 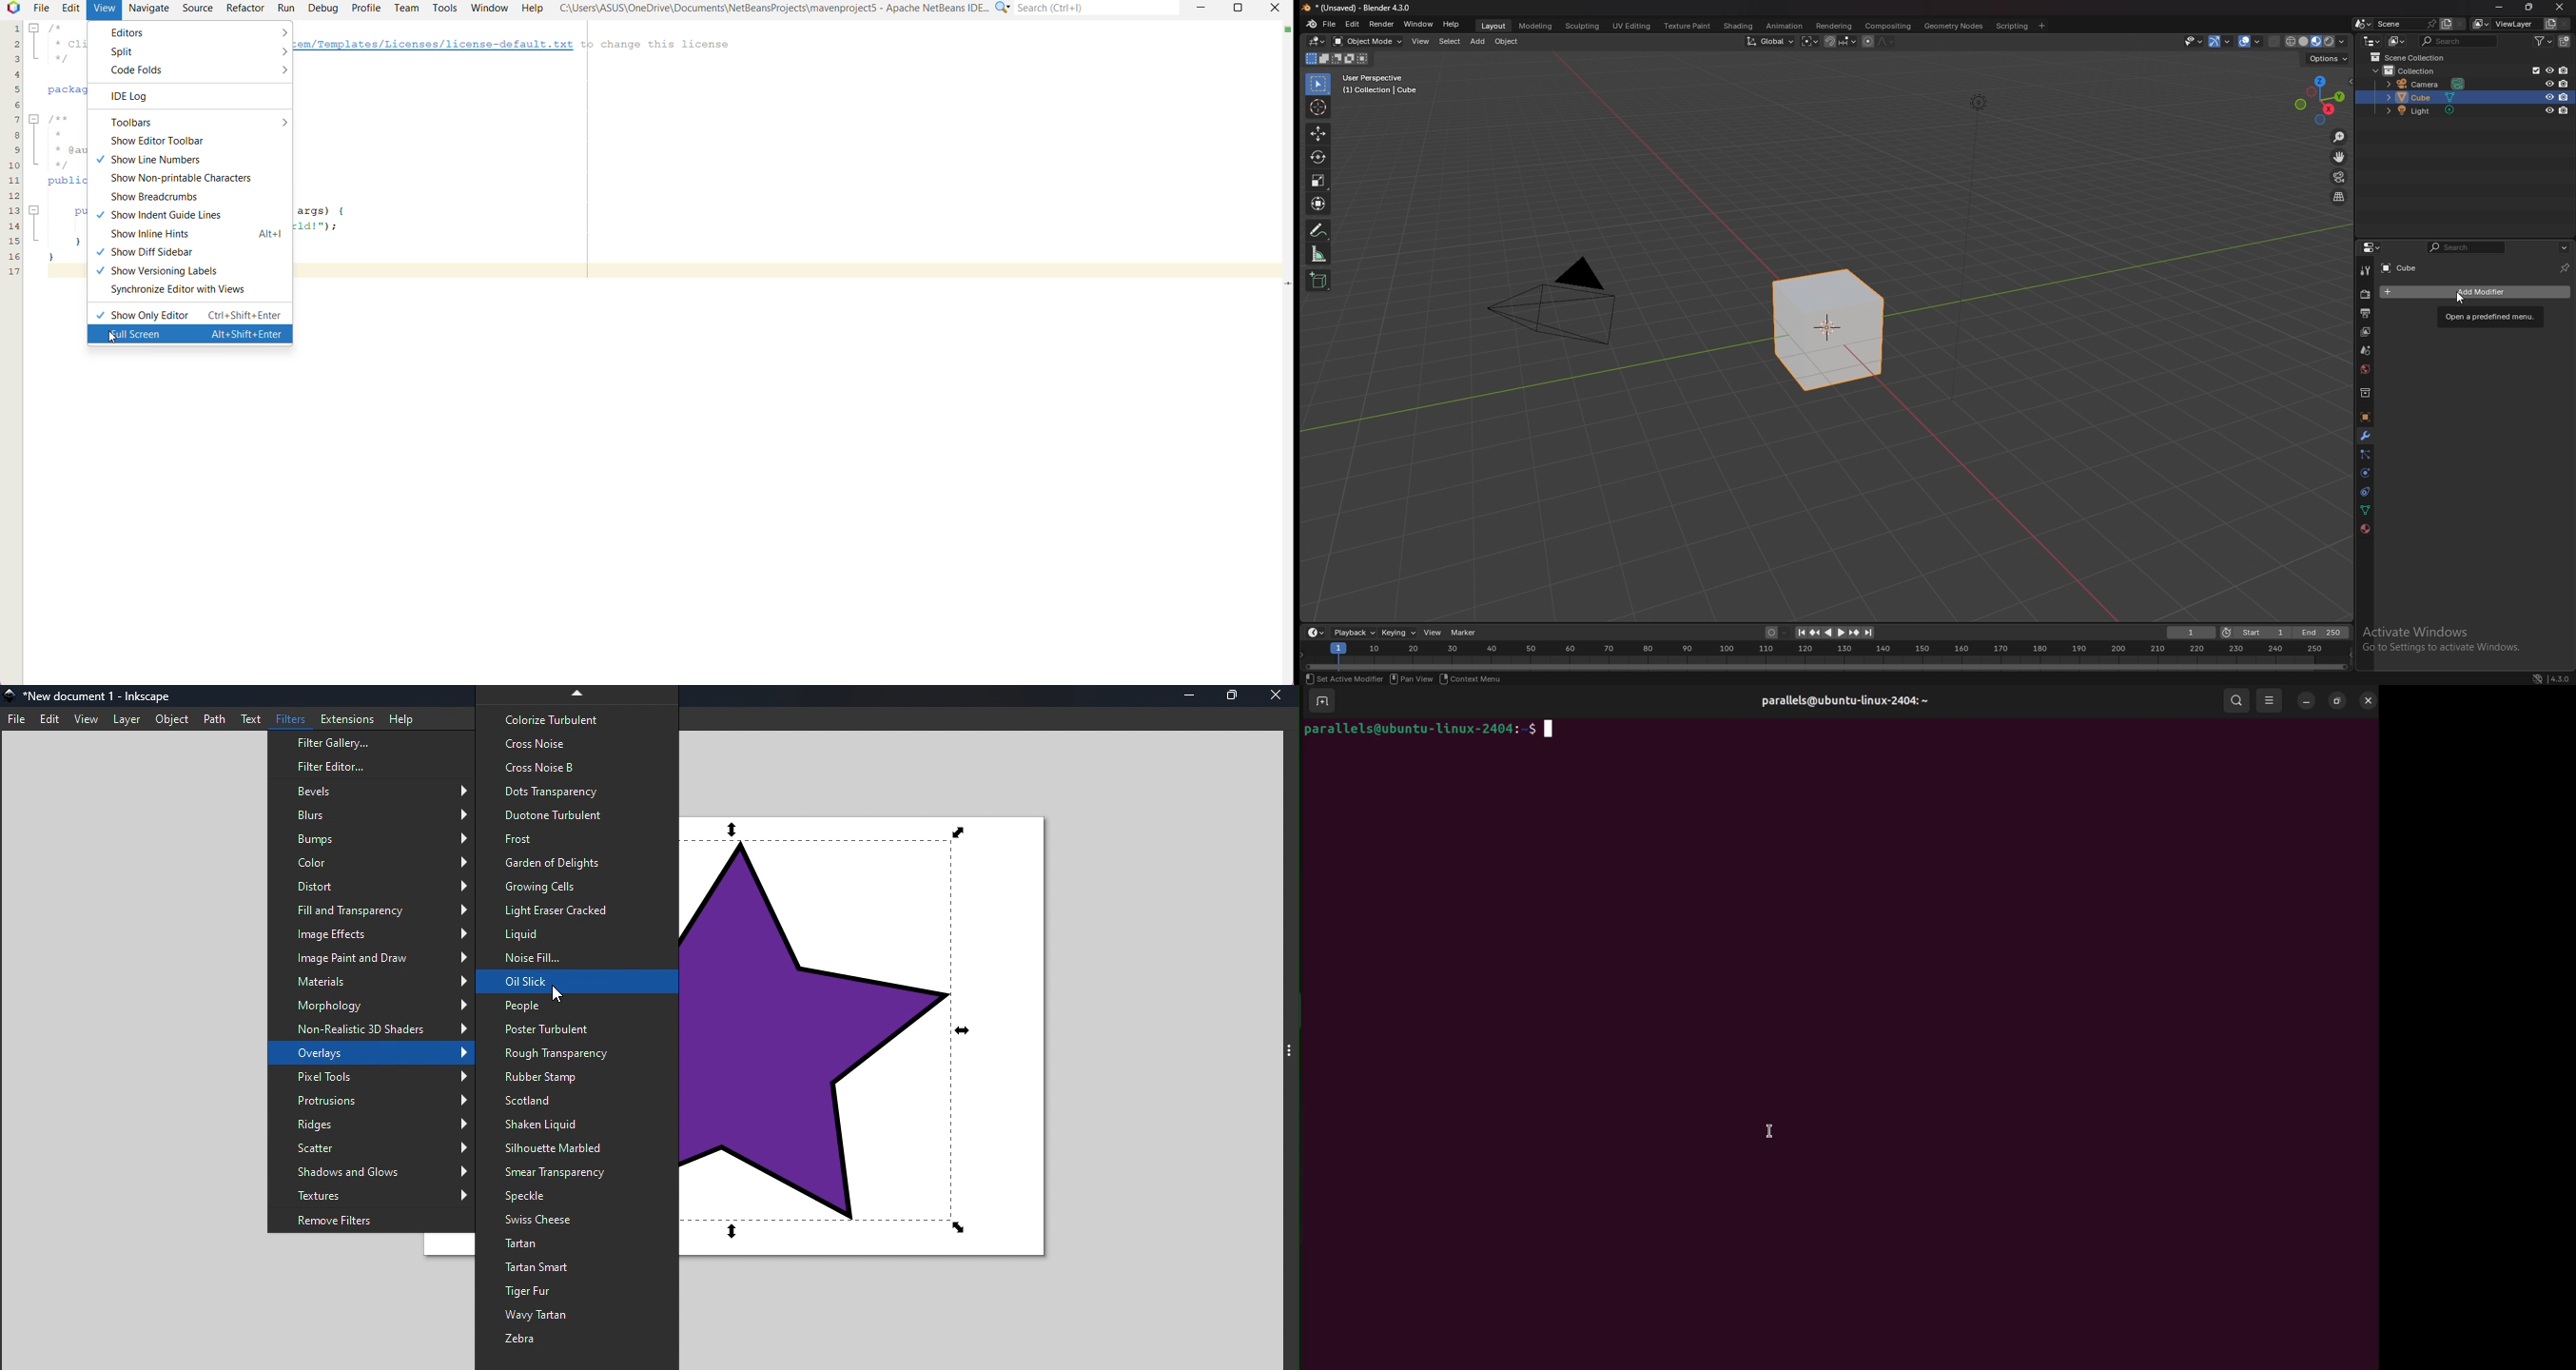 I want to click on constraints, so click(x=2364, y=491).